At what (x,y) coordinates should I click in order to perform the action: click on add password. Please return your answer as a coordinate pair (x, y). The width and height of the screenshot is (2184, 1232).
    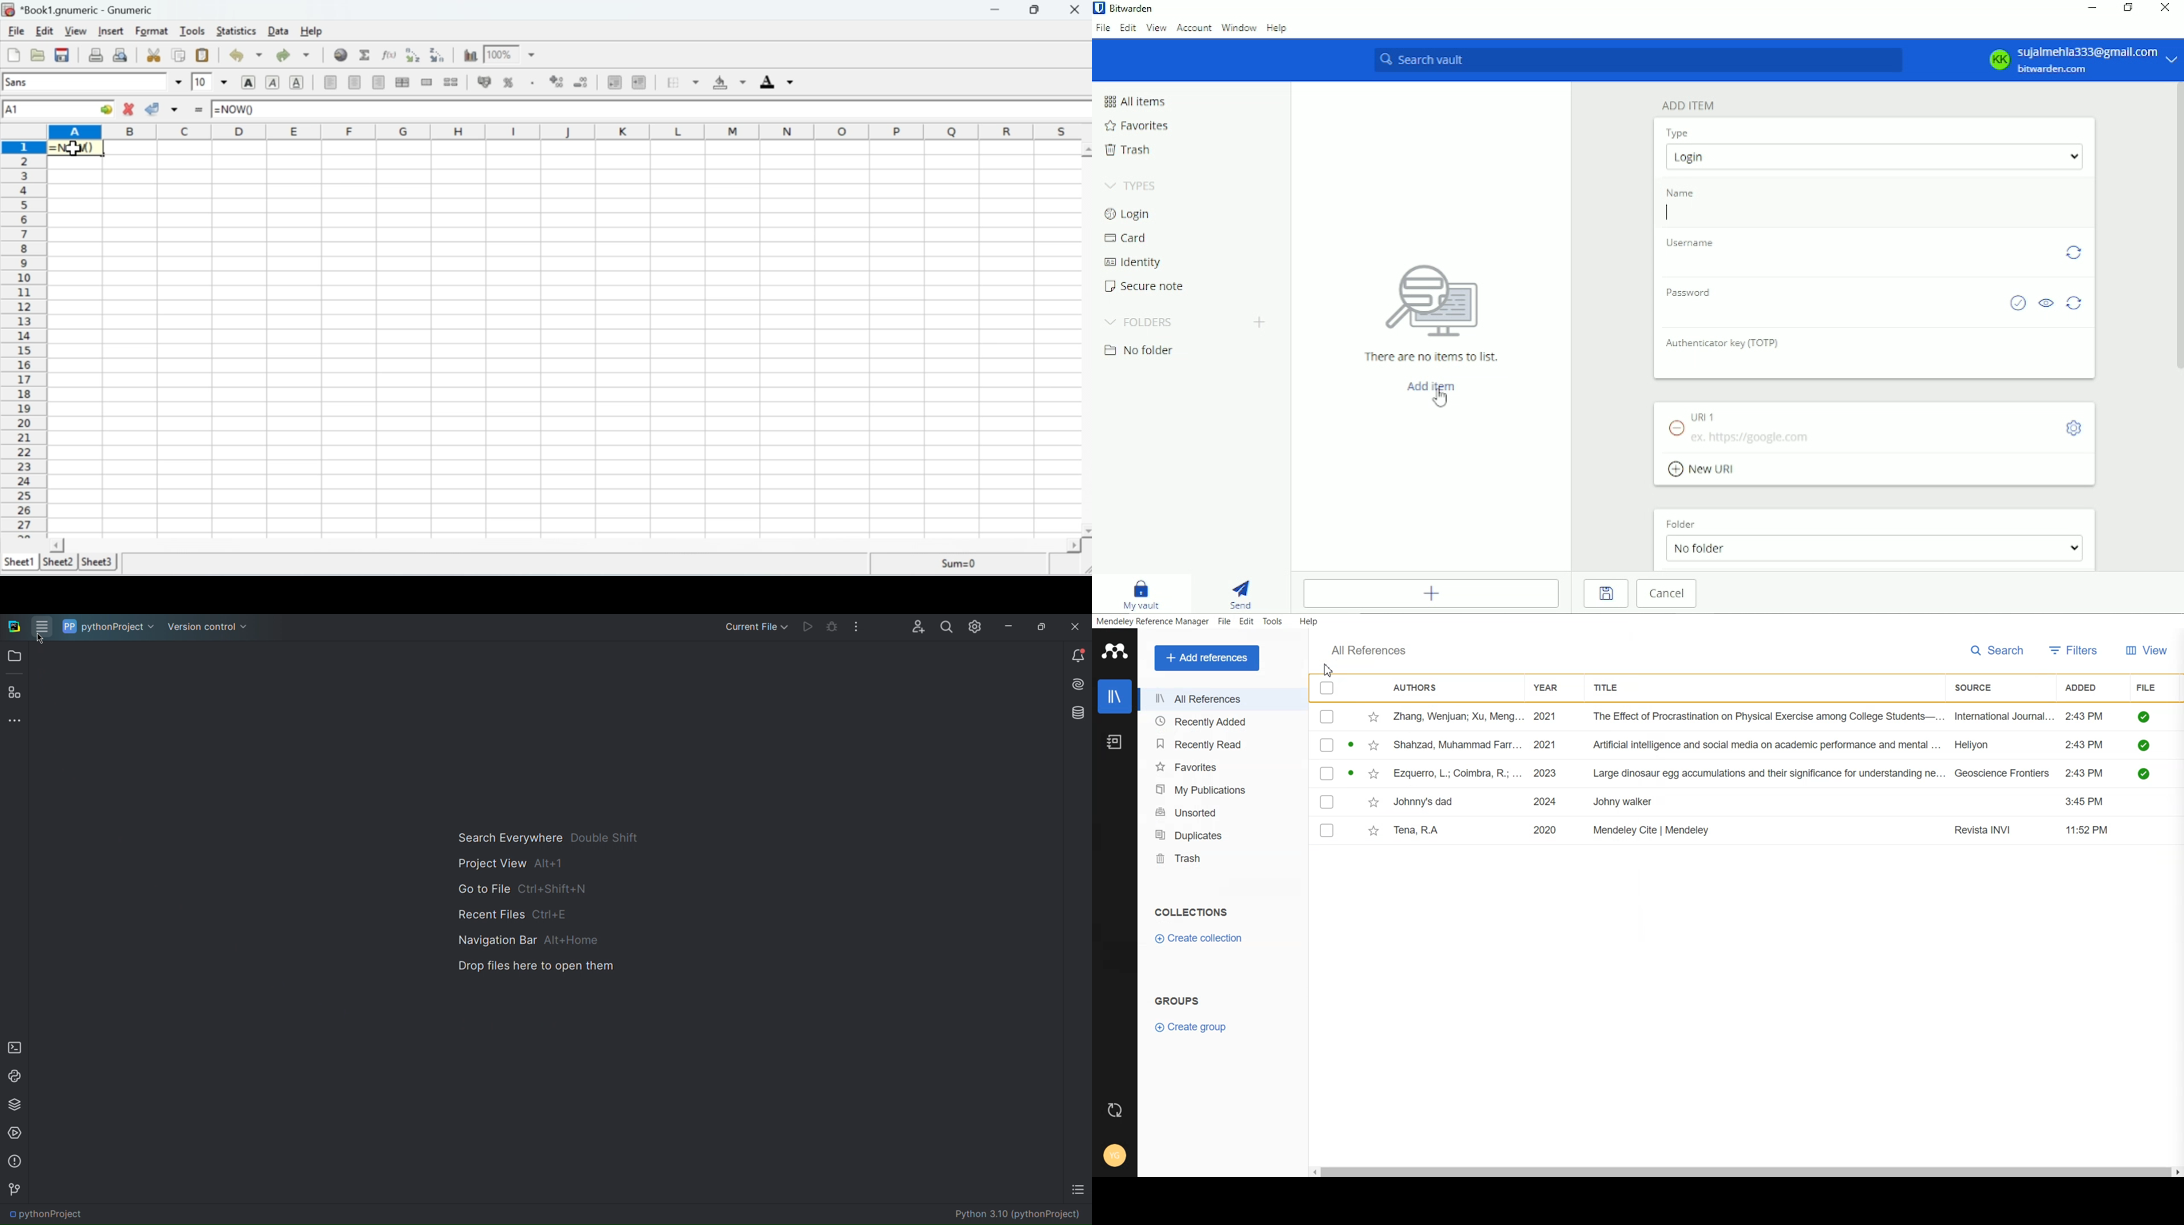
    Looking at the image, I should click on (1828, 311).